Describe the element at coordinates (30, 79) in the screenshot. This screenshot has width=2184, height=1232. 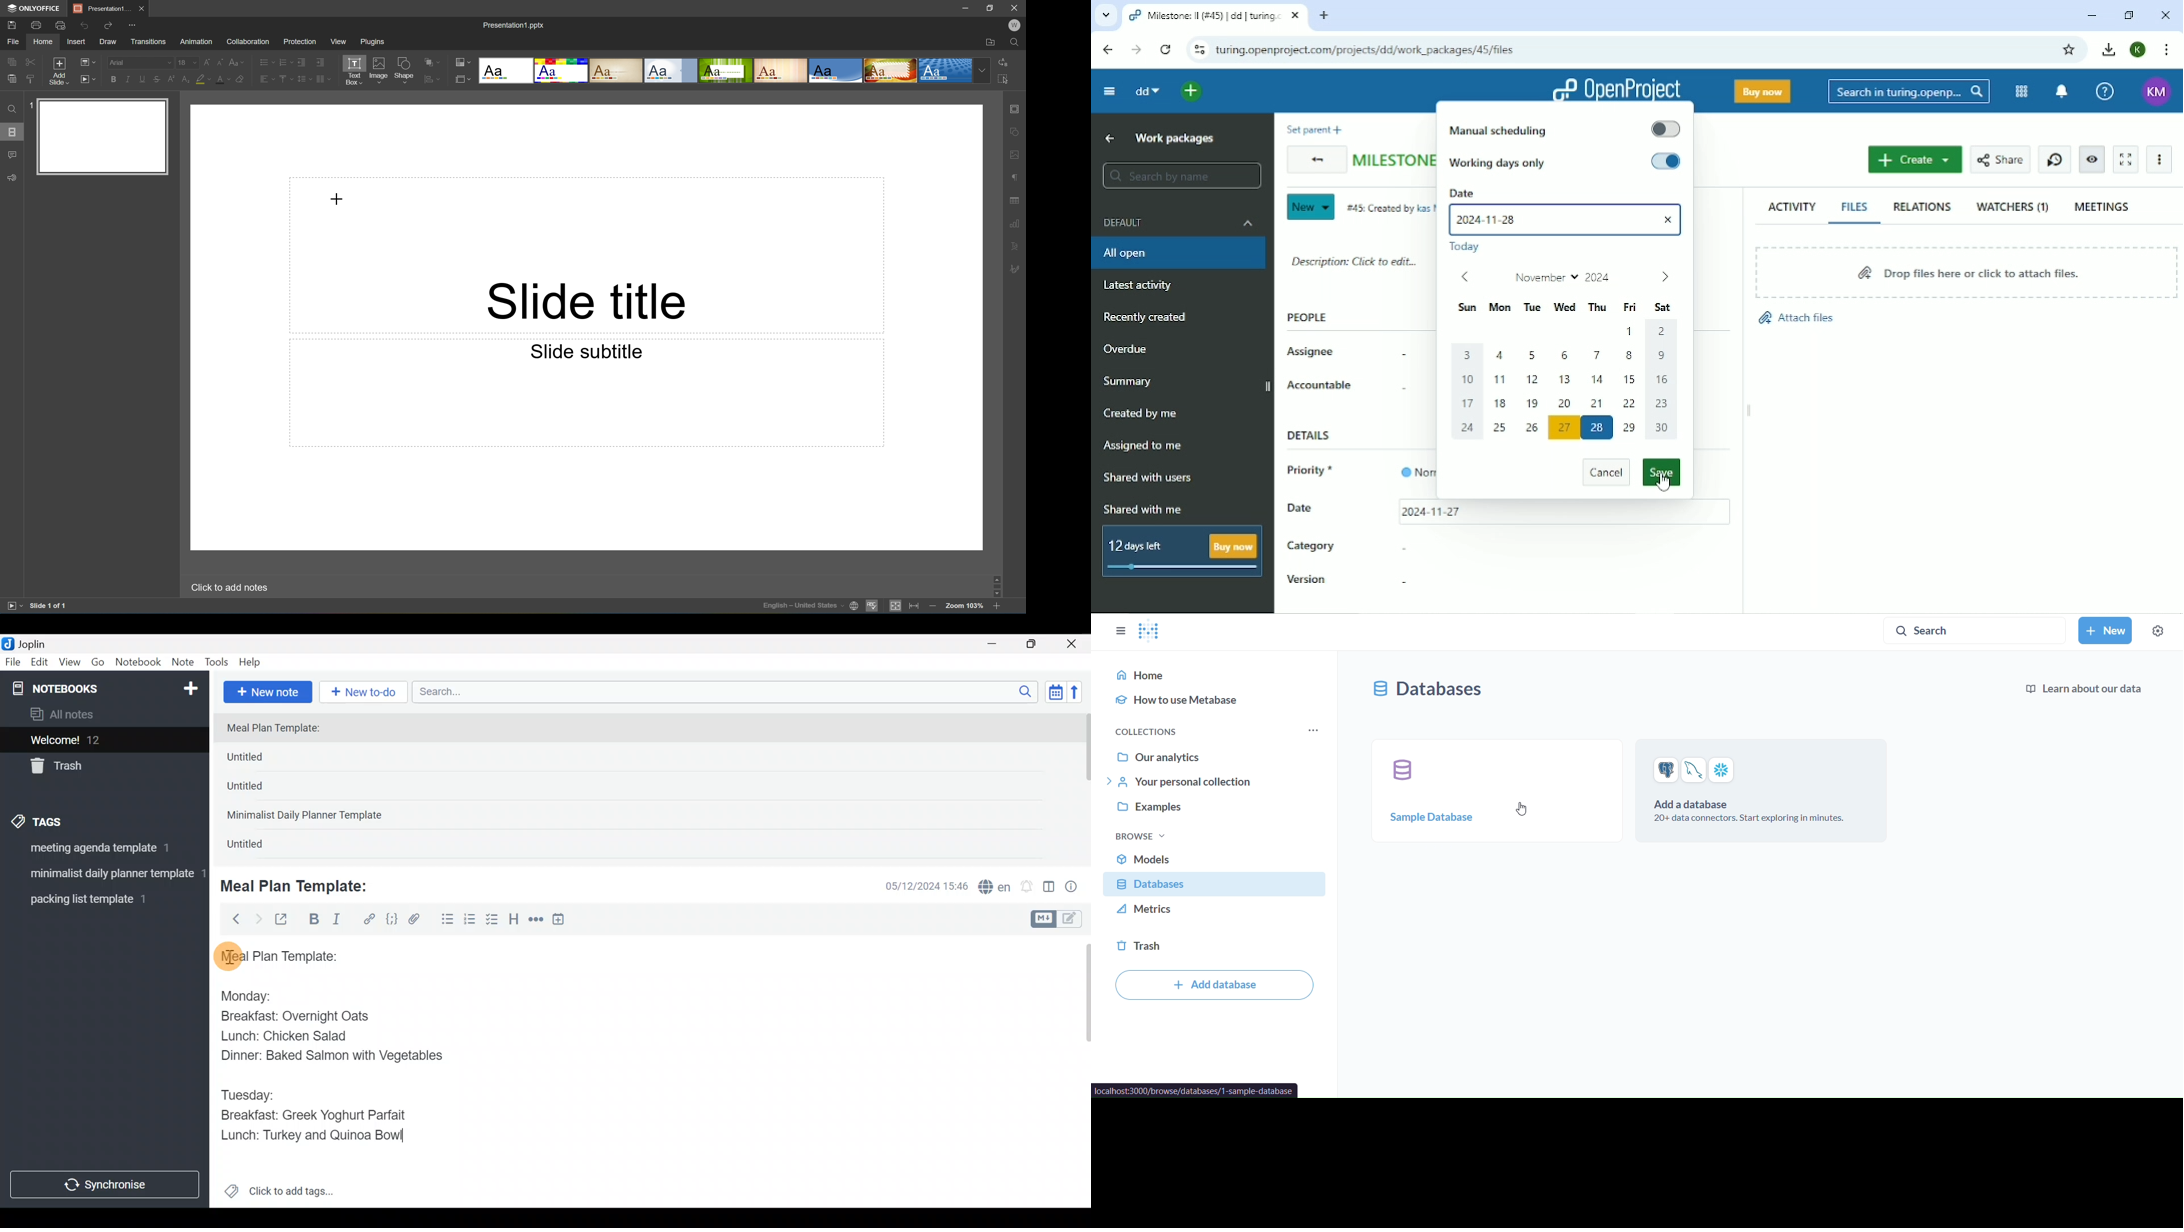
I see `Copy style` at that location.